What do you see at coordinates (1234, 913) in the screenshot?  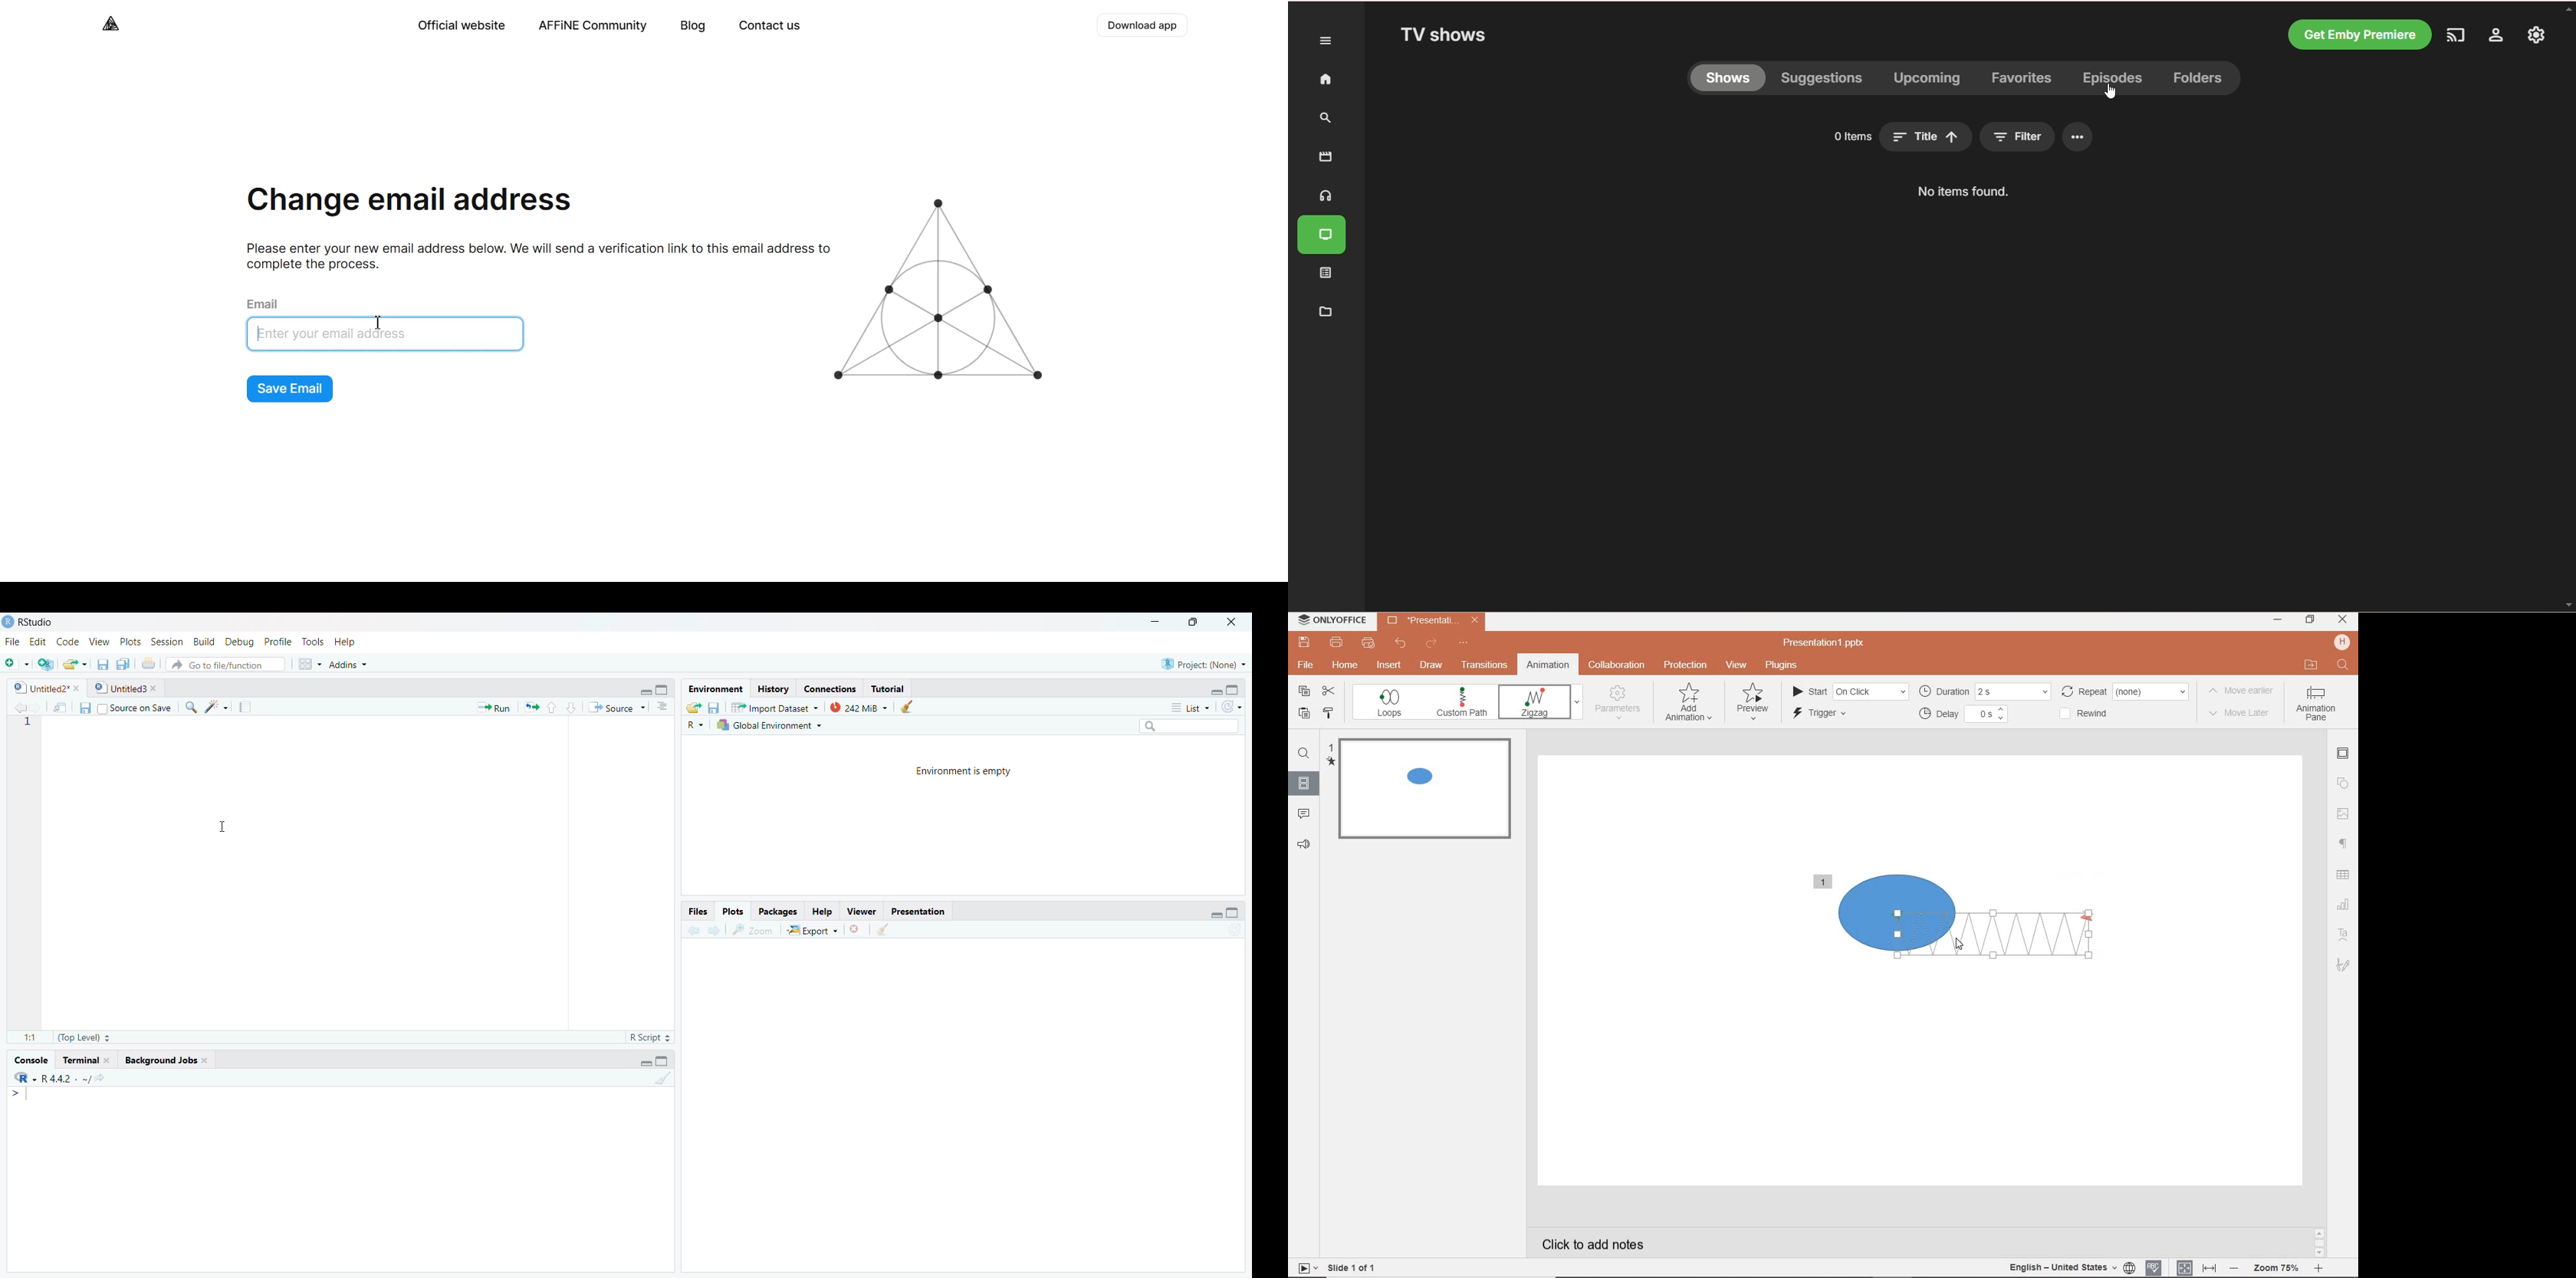 I see `maximize` at bounding box center [1234, 913].